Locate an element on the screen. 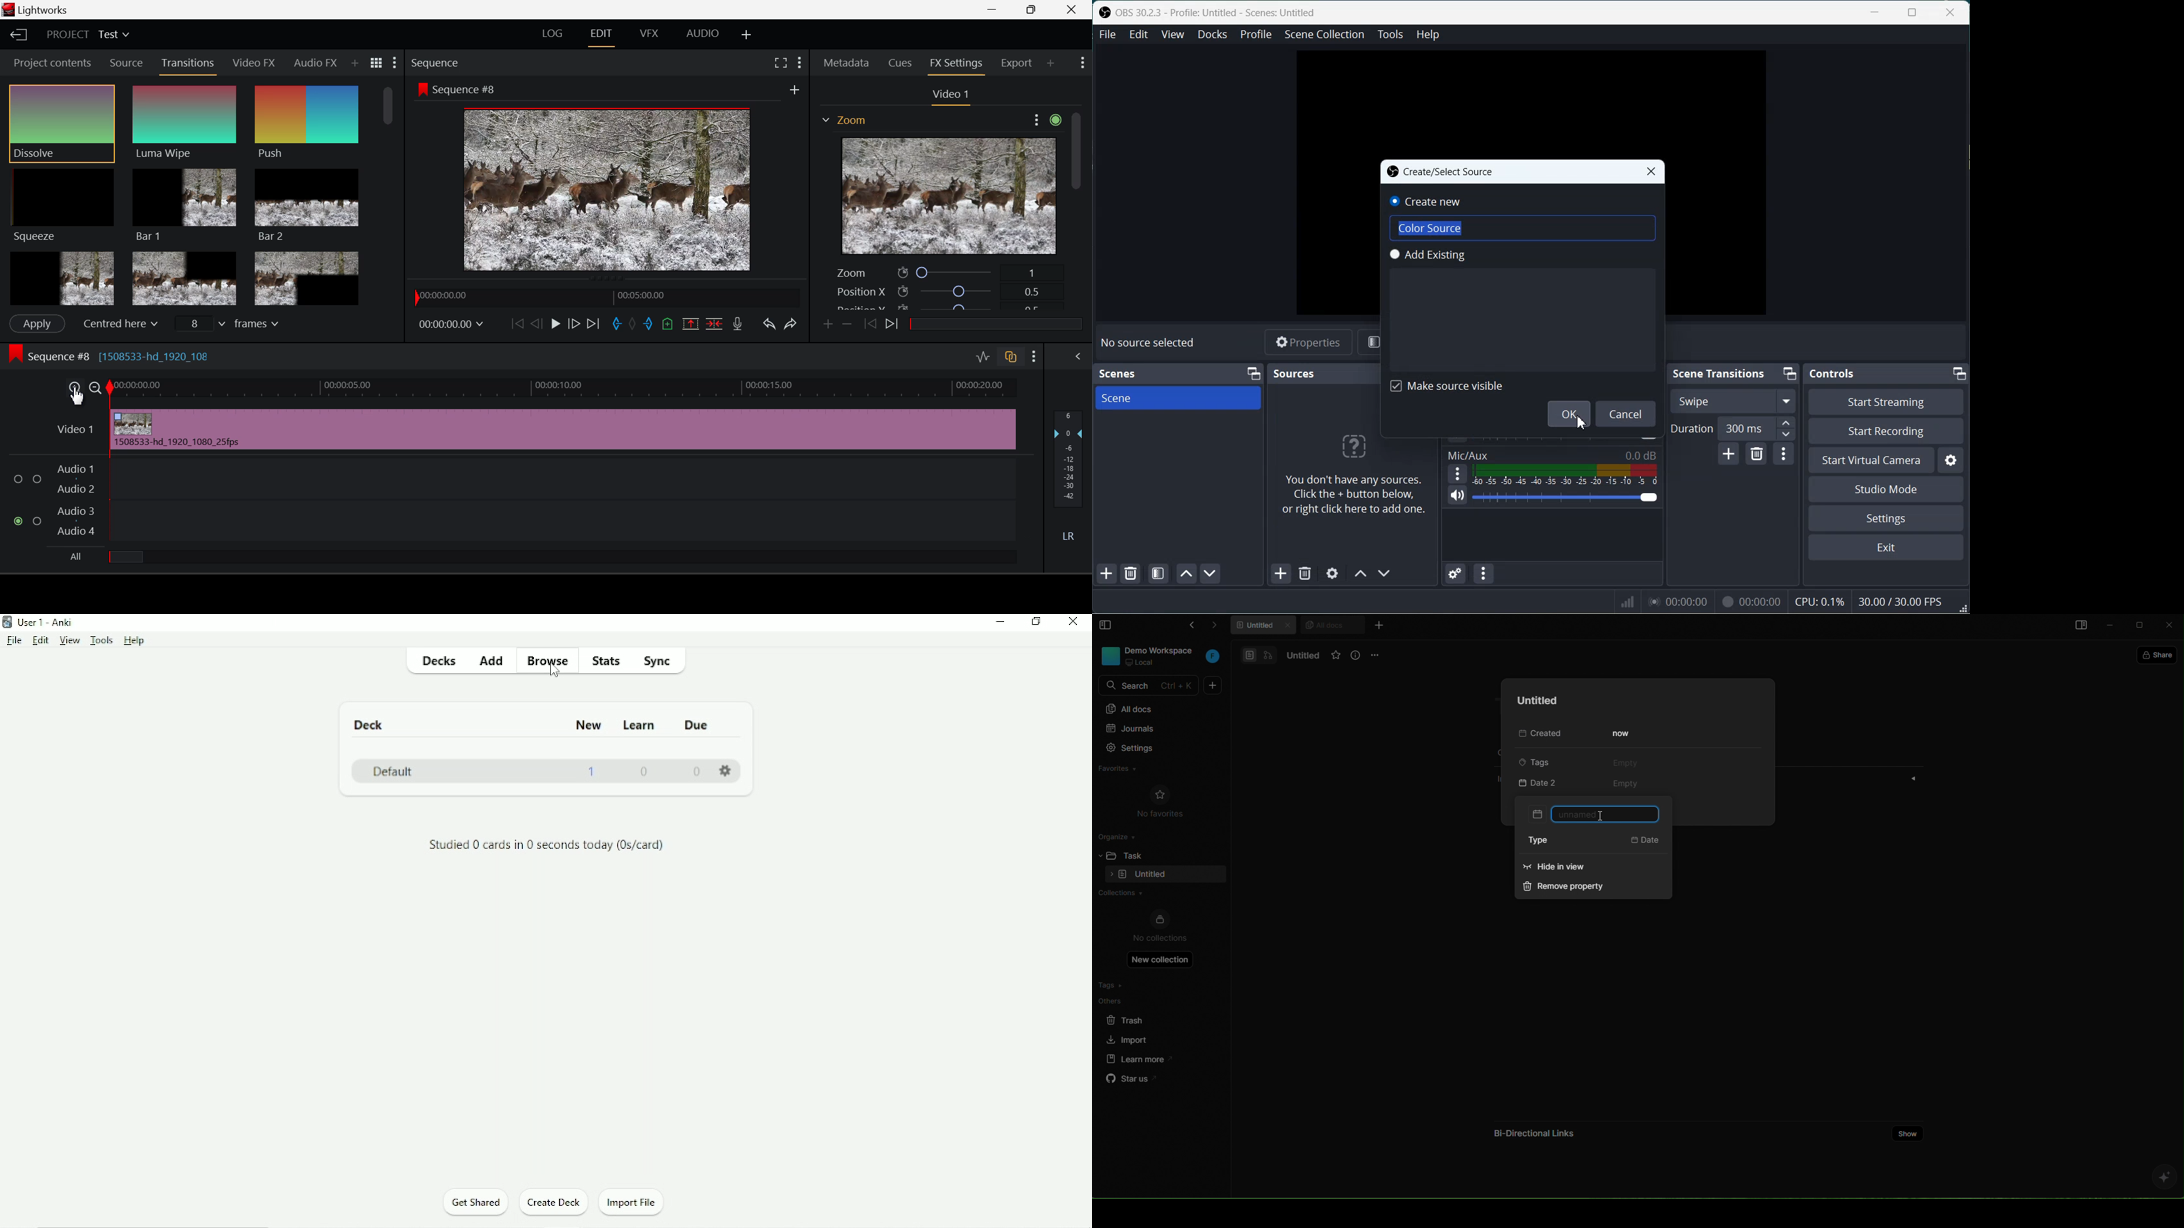 This screenshot has width=2184, height=1232. now is located at coordinates (1623, 734).